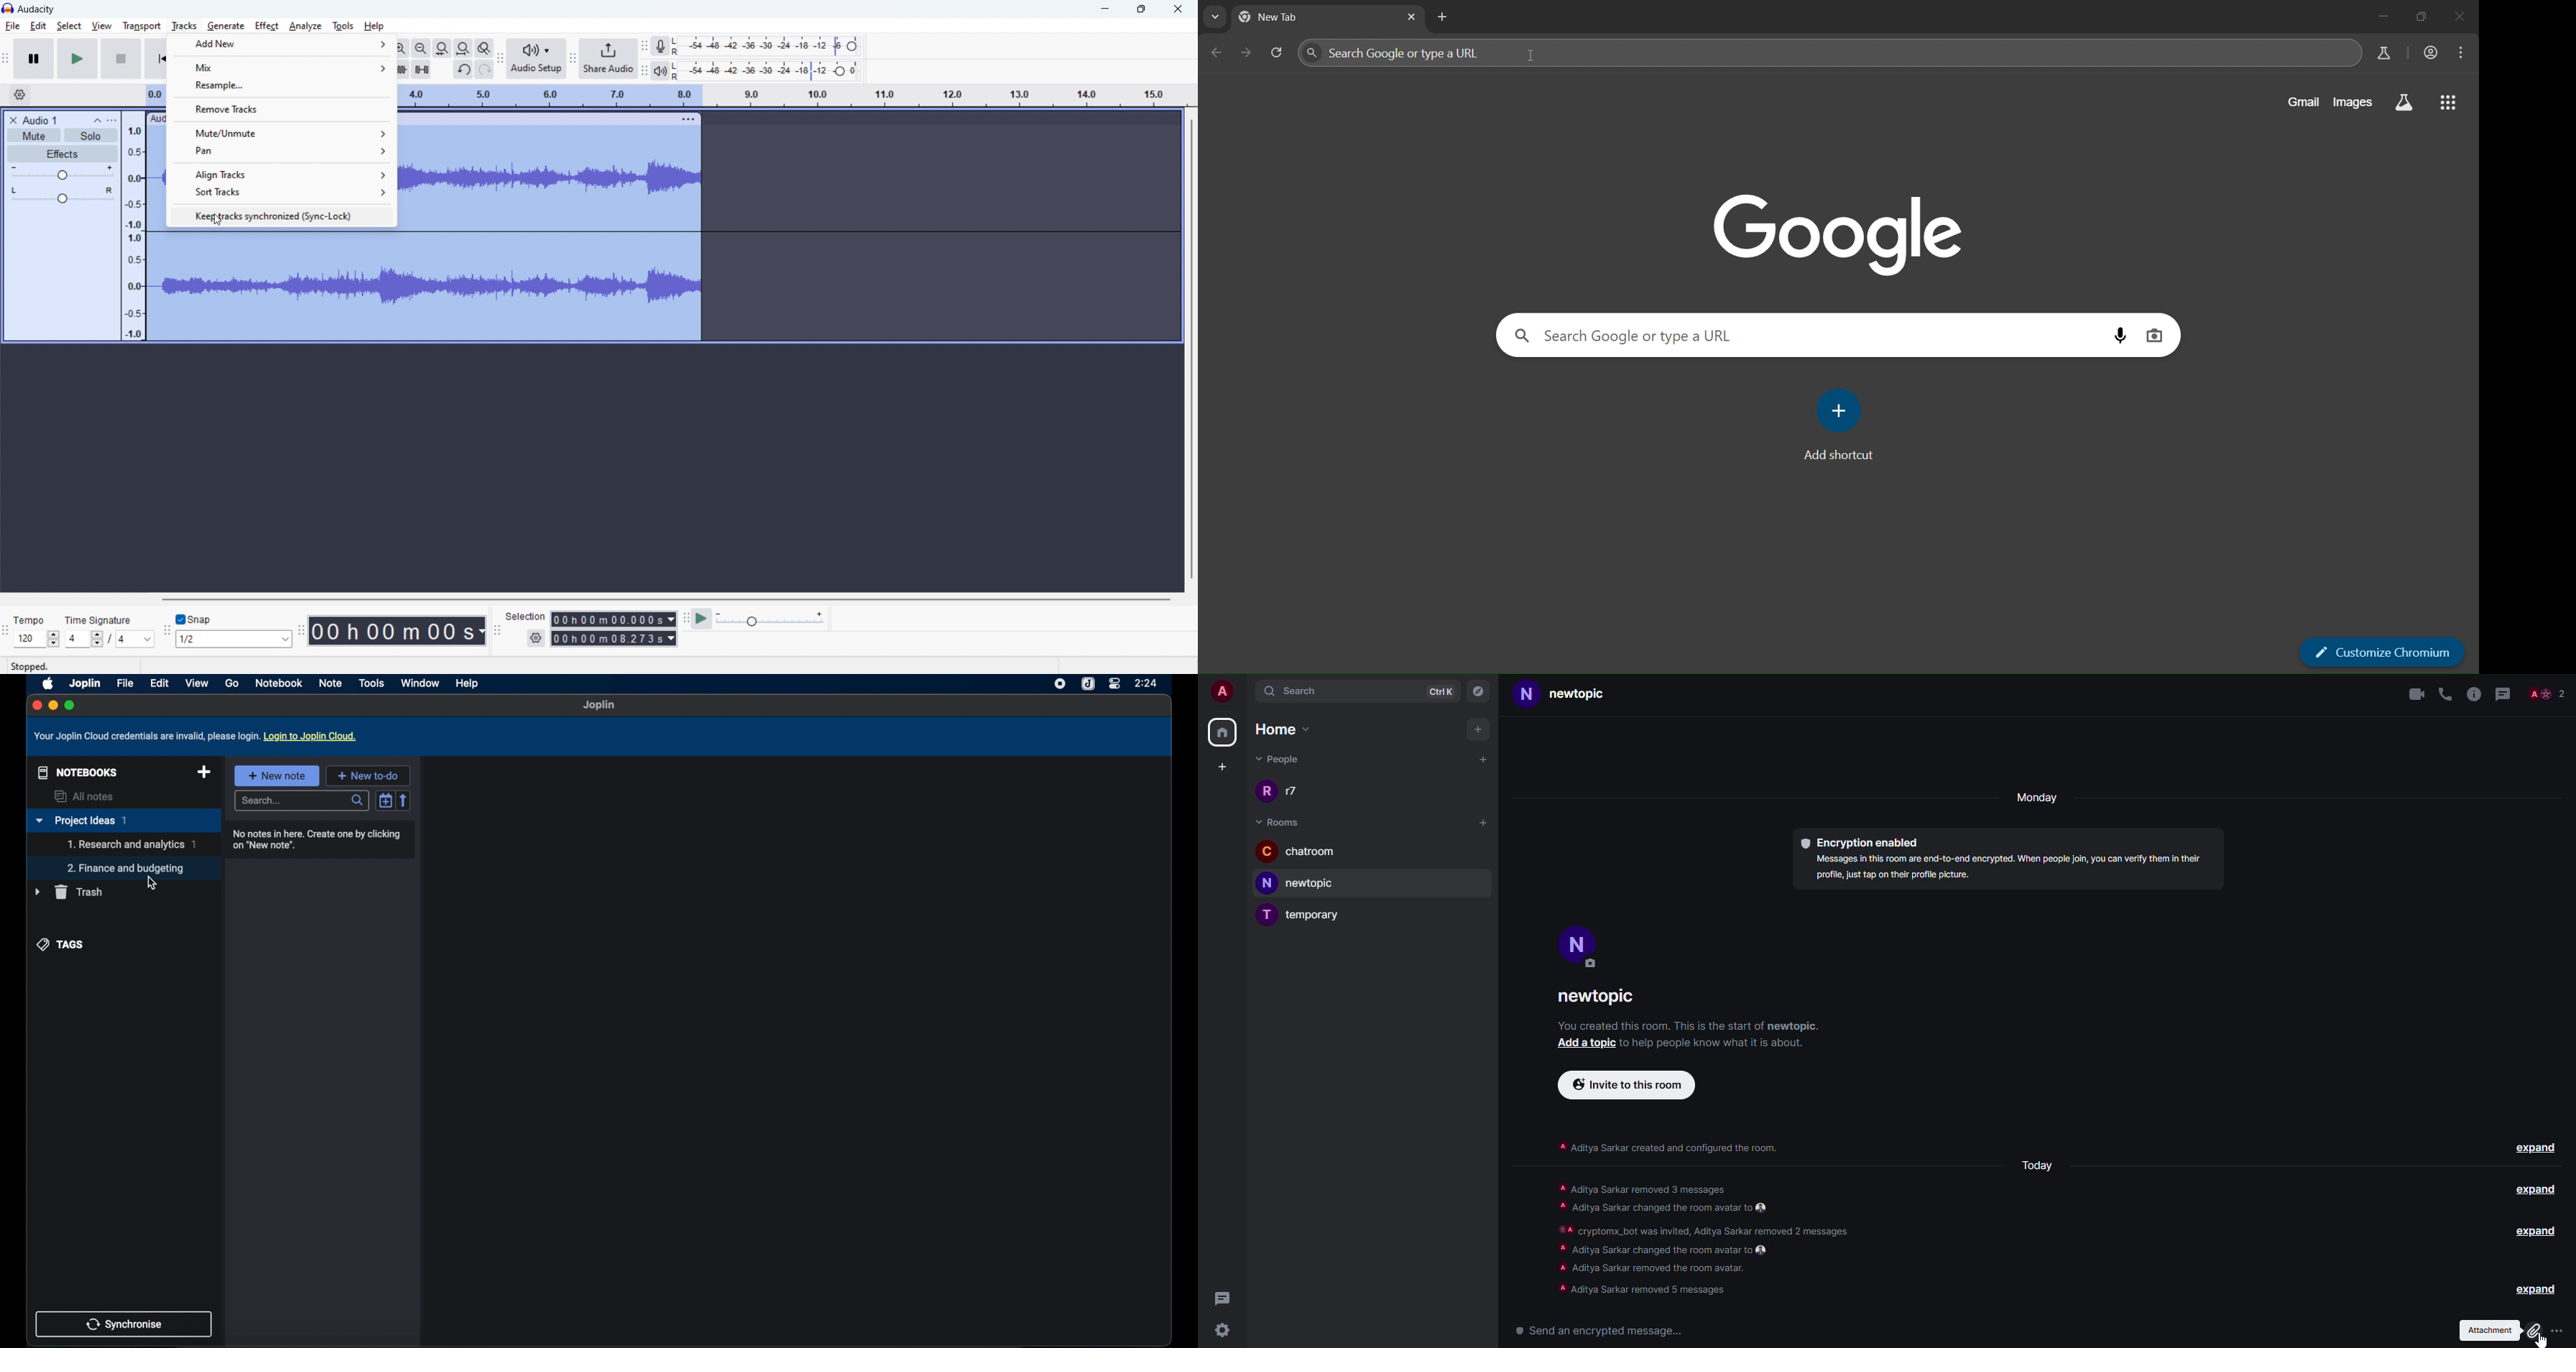 Image resolution: width=2576 pixels, height=1372 pixels. I want to click on , so click(2552, 693).